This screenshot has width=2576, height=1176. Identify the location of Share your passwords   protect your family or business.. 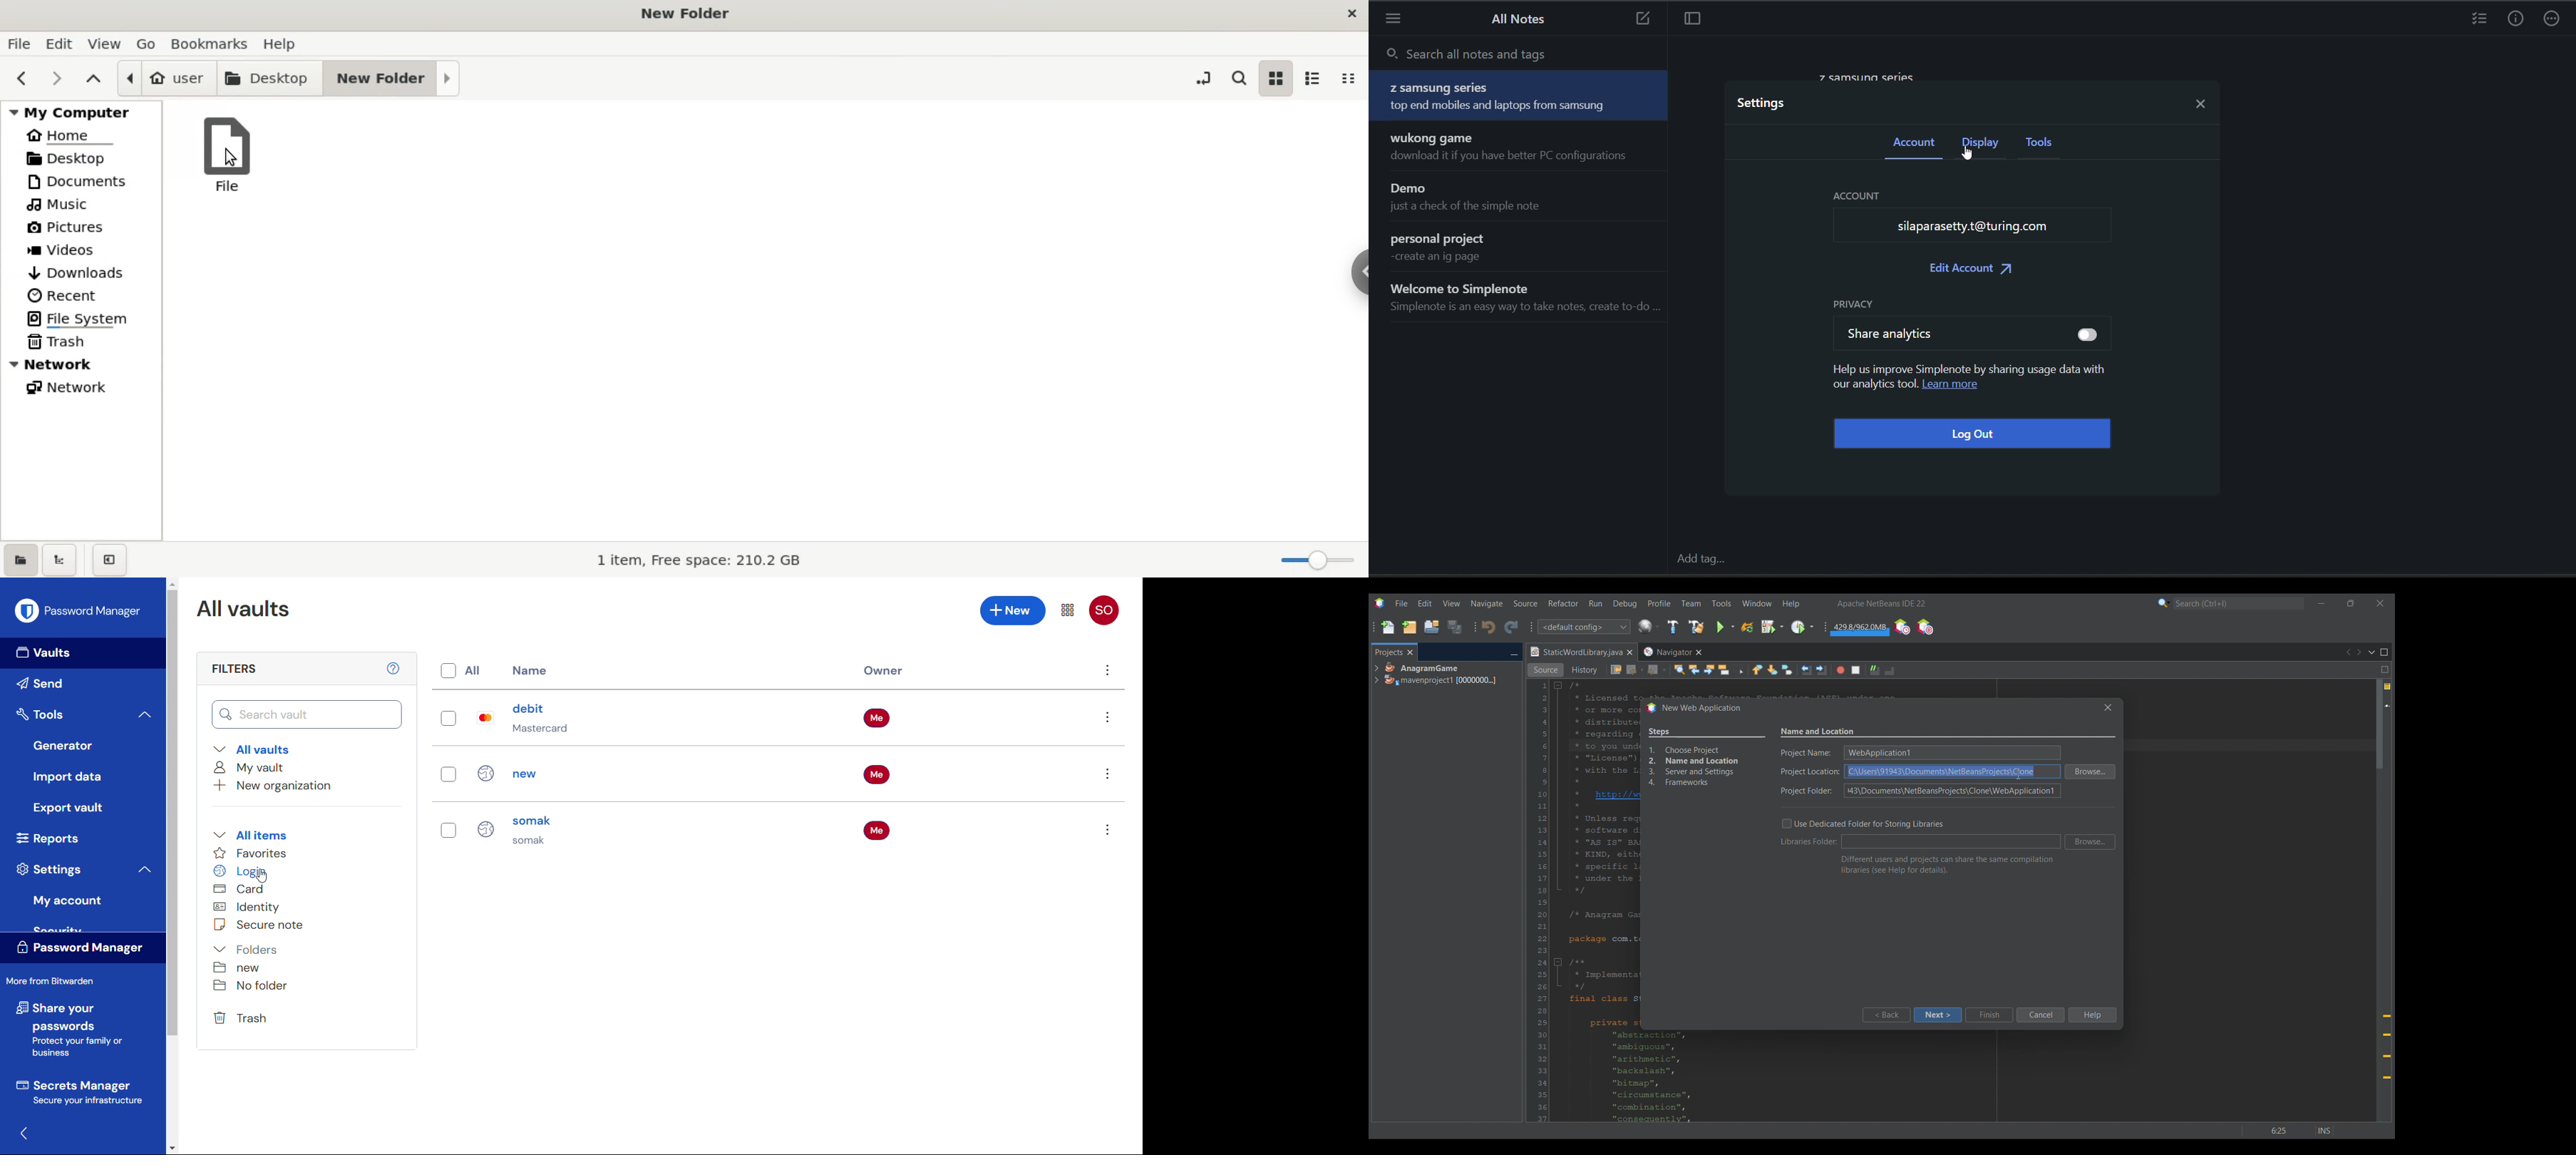
(67, 1030).